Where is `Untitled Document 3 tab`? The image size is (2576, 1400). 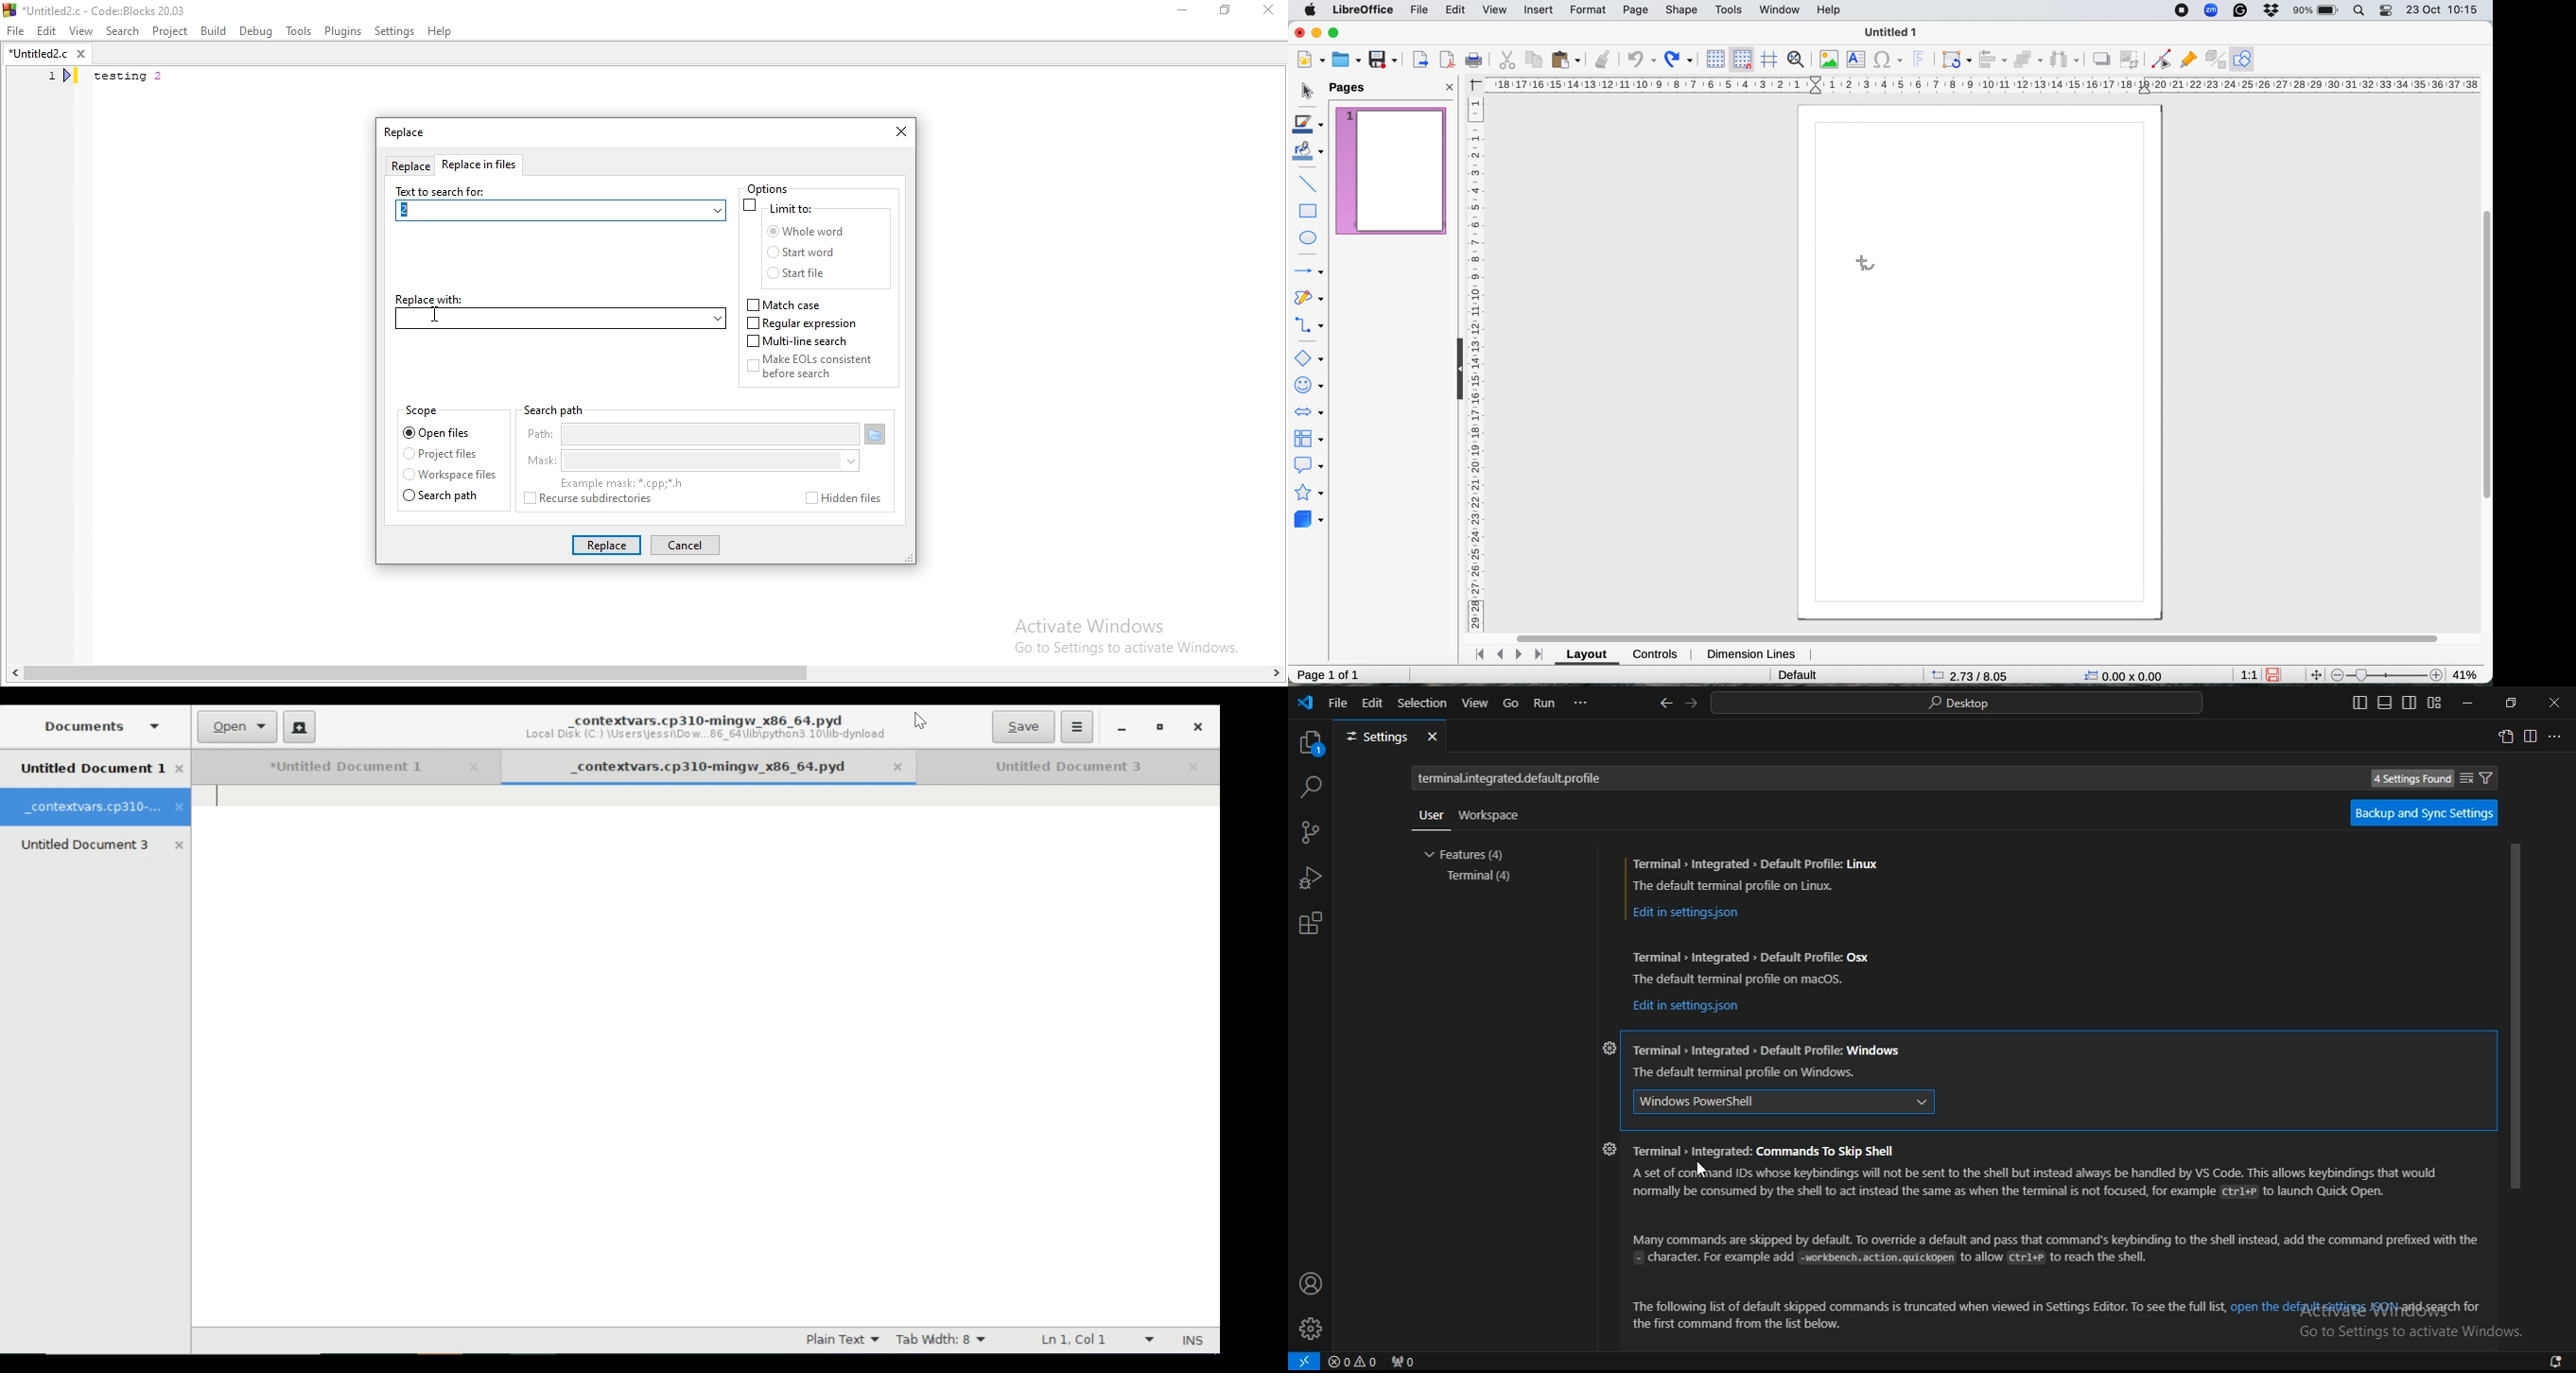
Untitled Document 3 tab is located at coordinates (103, 844).